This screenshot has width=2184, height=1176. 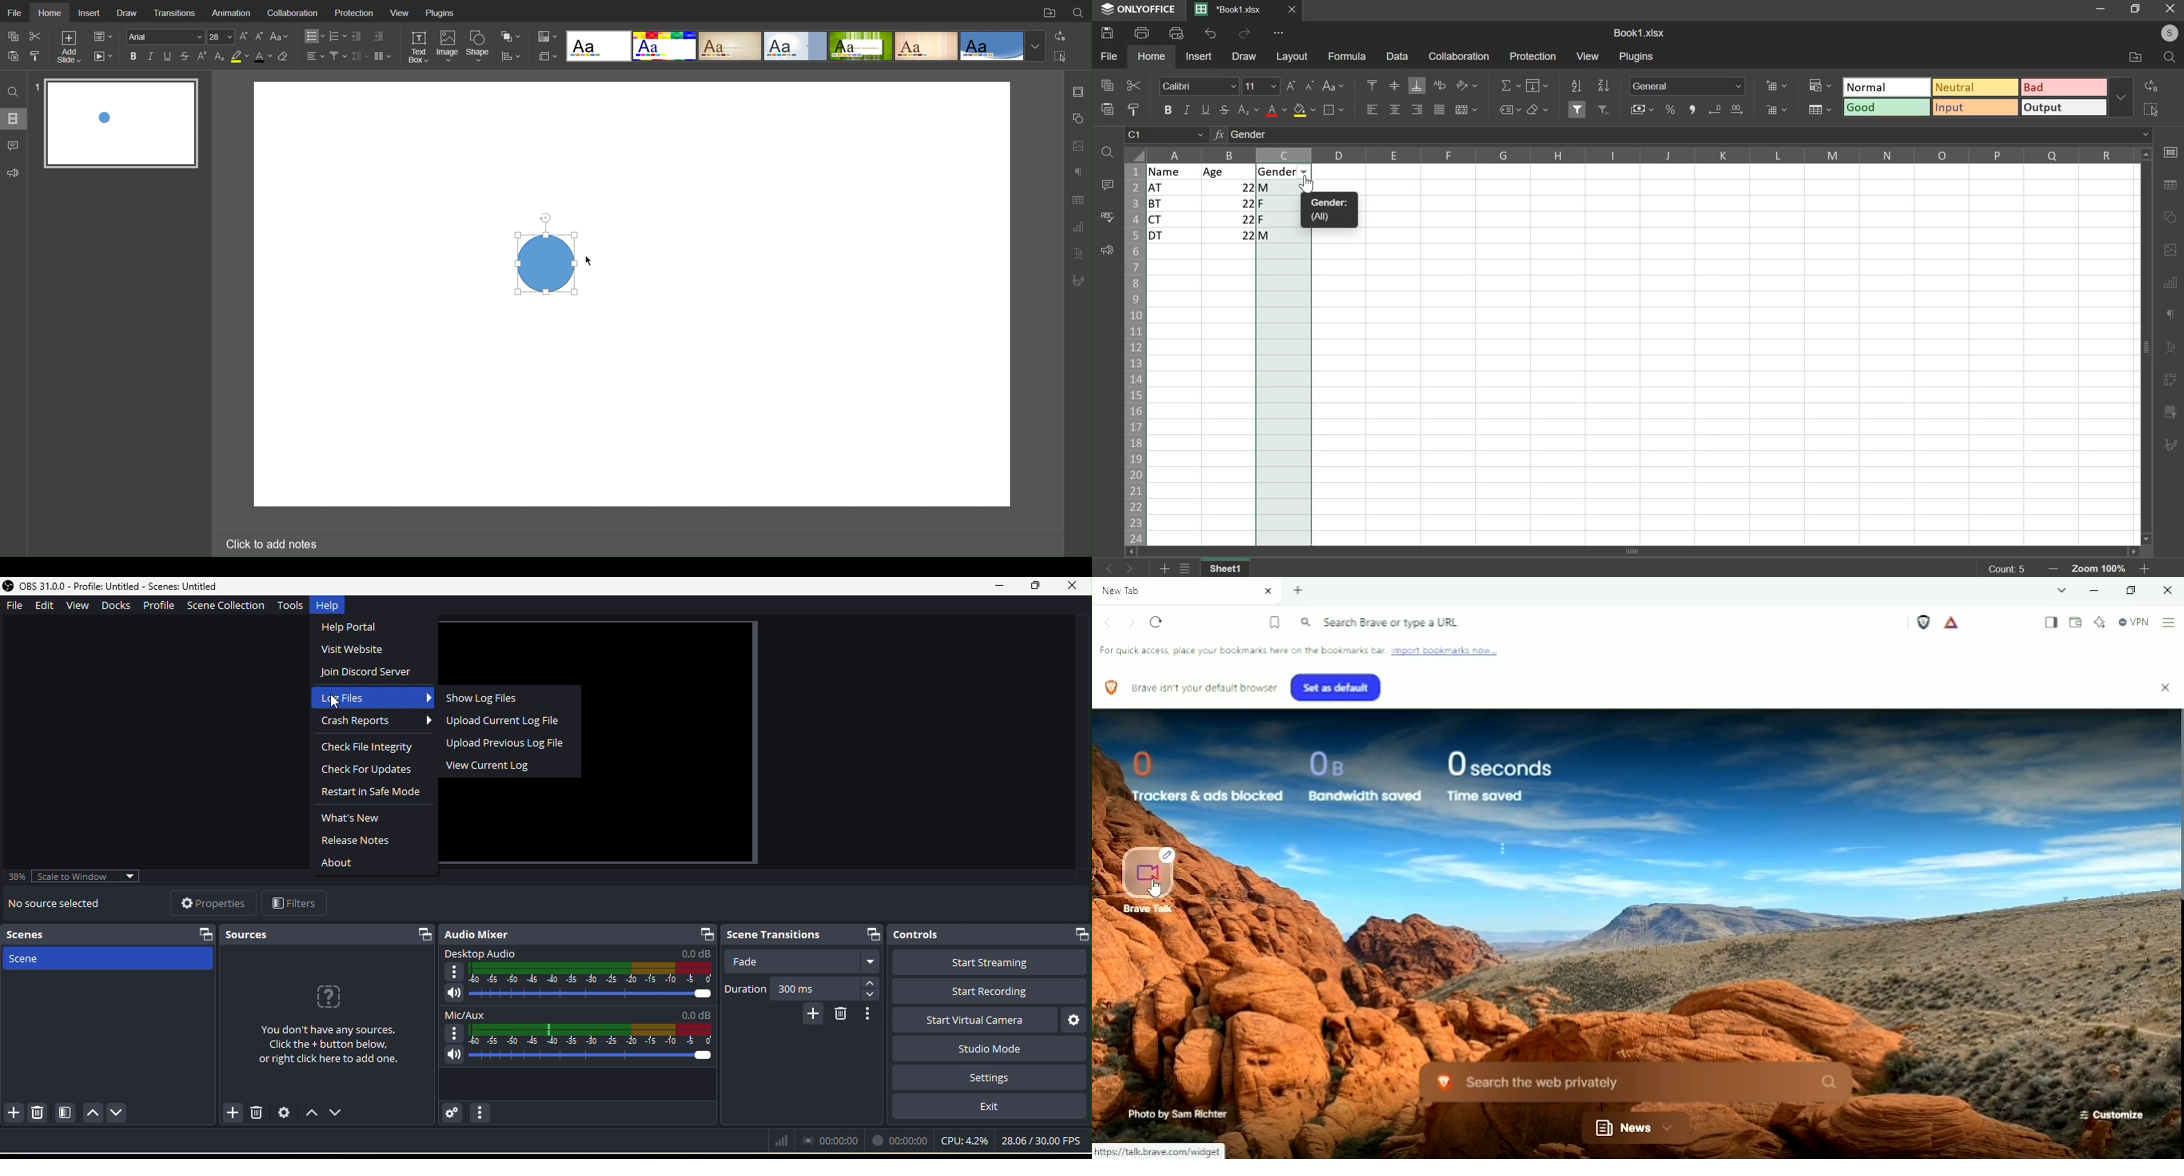 I want to click on filter, so click(x=301, y=903).